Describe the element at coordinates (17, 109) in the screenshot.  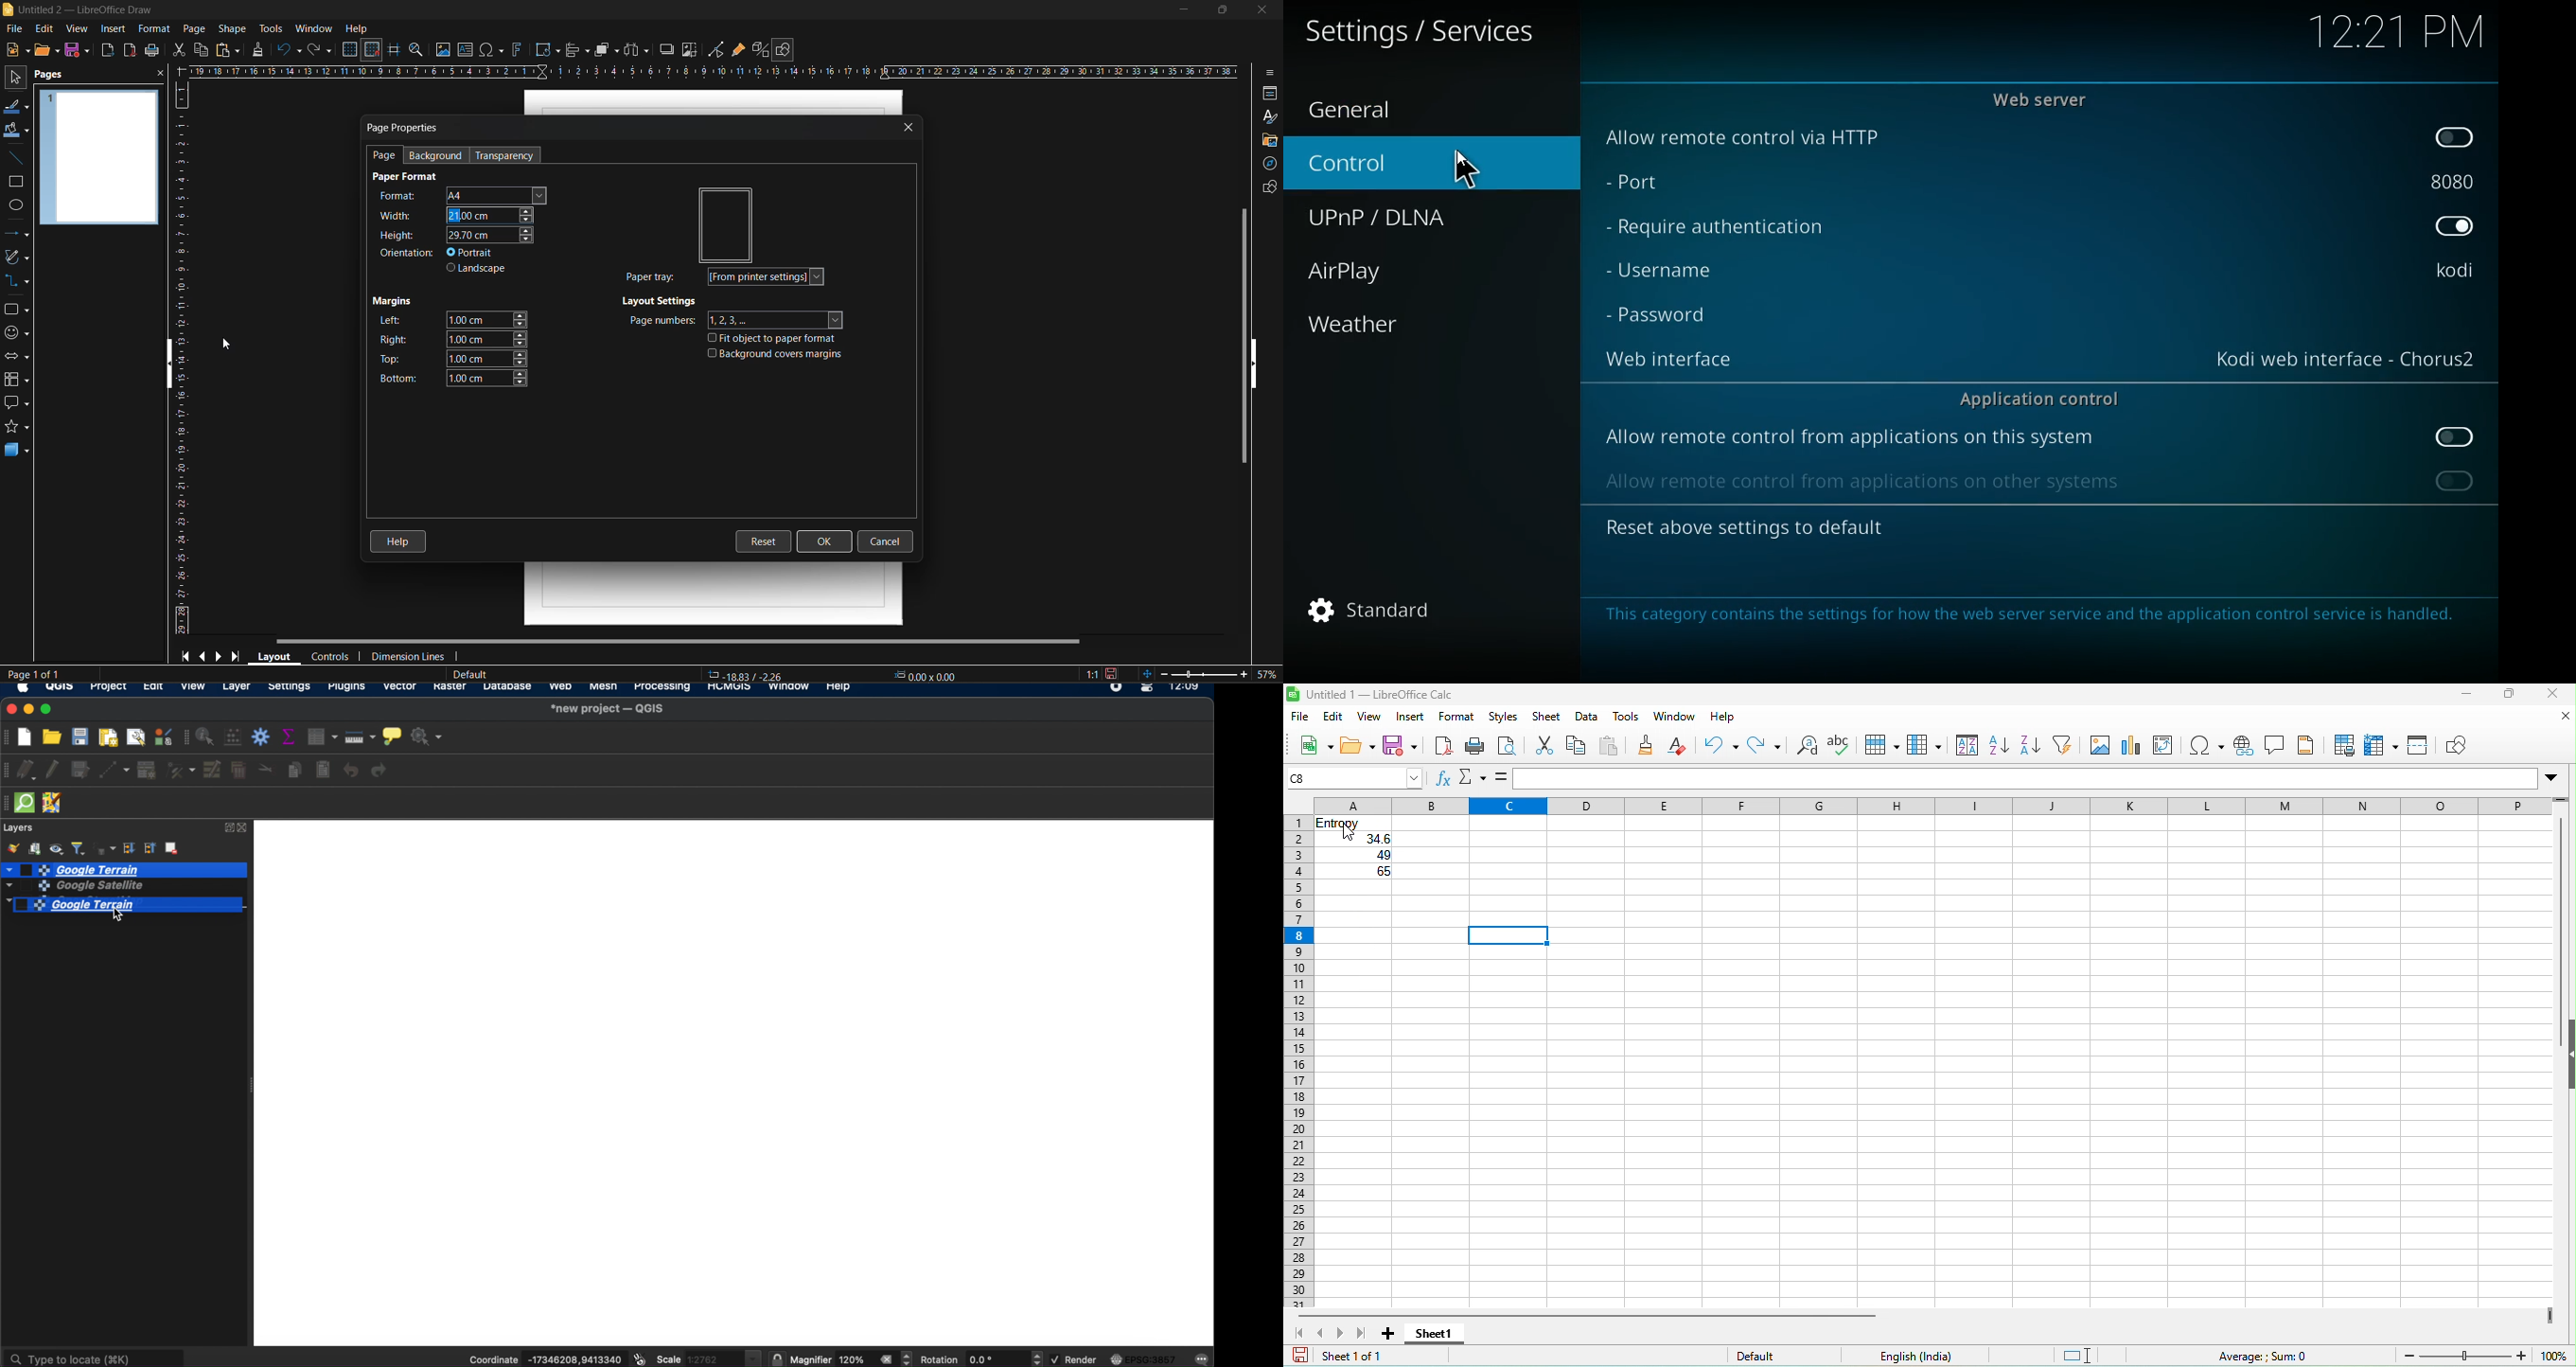
I see `line color` at that location.